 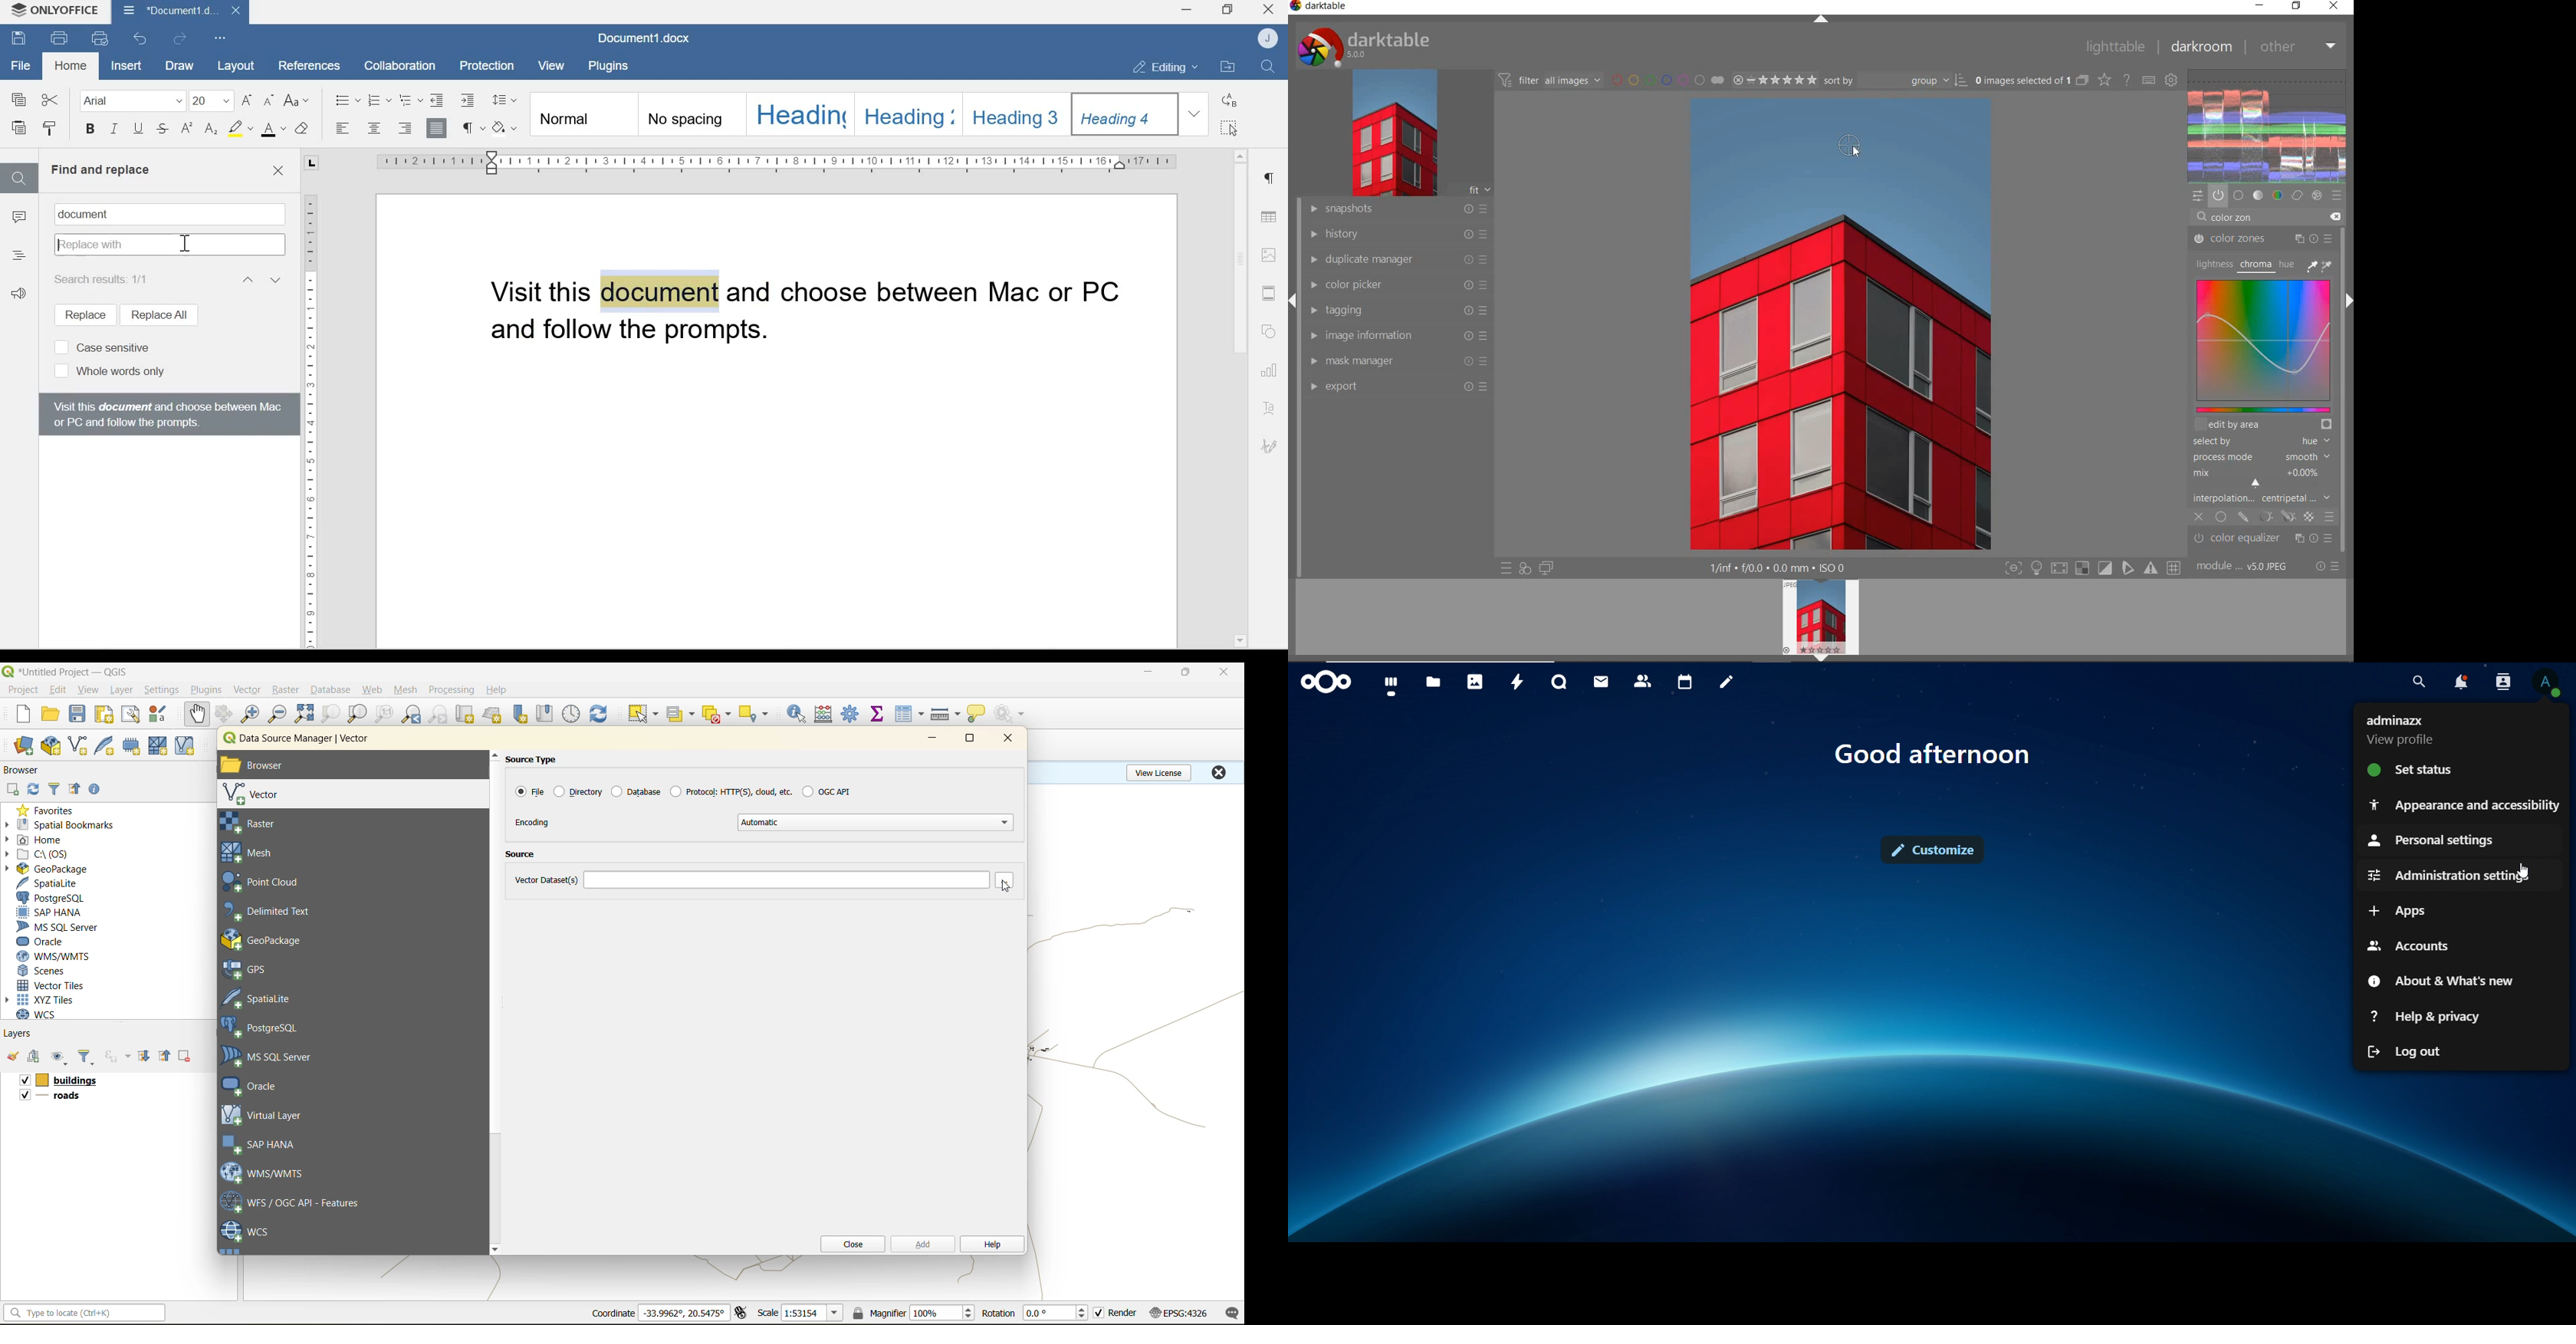 What do you see at coordinates (2348, 303) in the screenshot?
I see `expand/collapse` at bounding box center [2348, 303].